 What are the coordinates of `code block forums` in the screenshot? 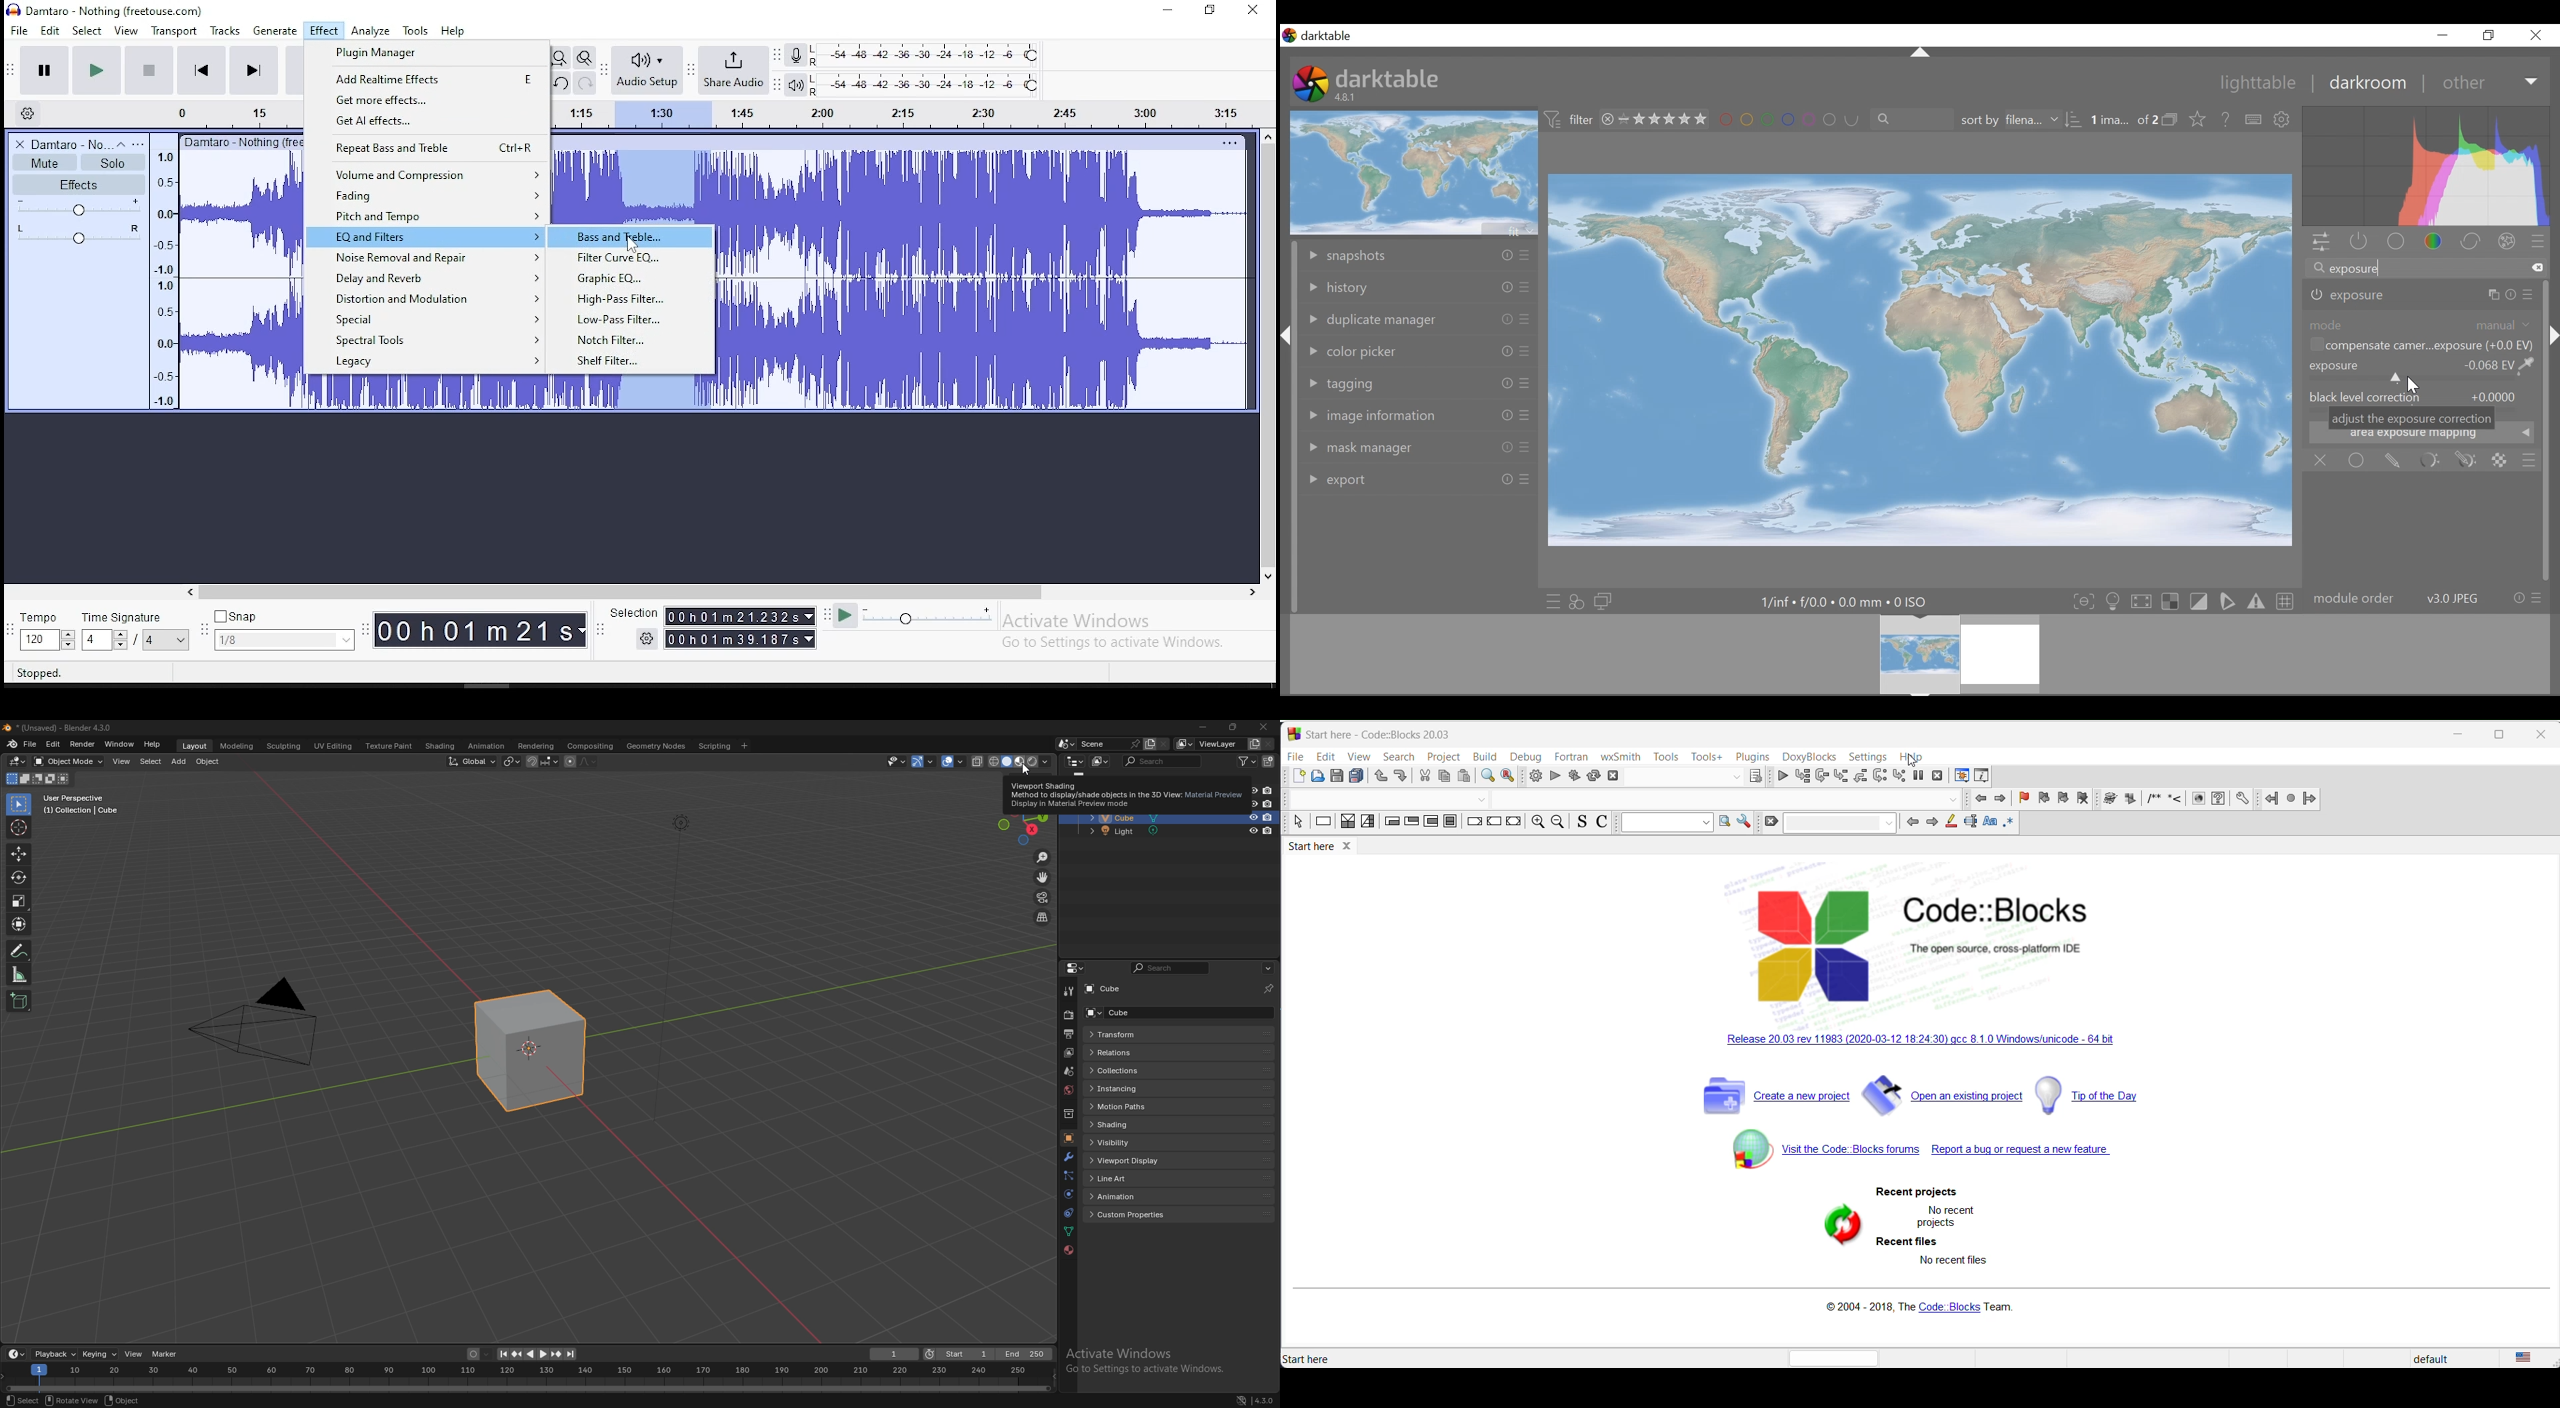 It's located at (1829, 1159).